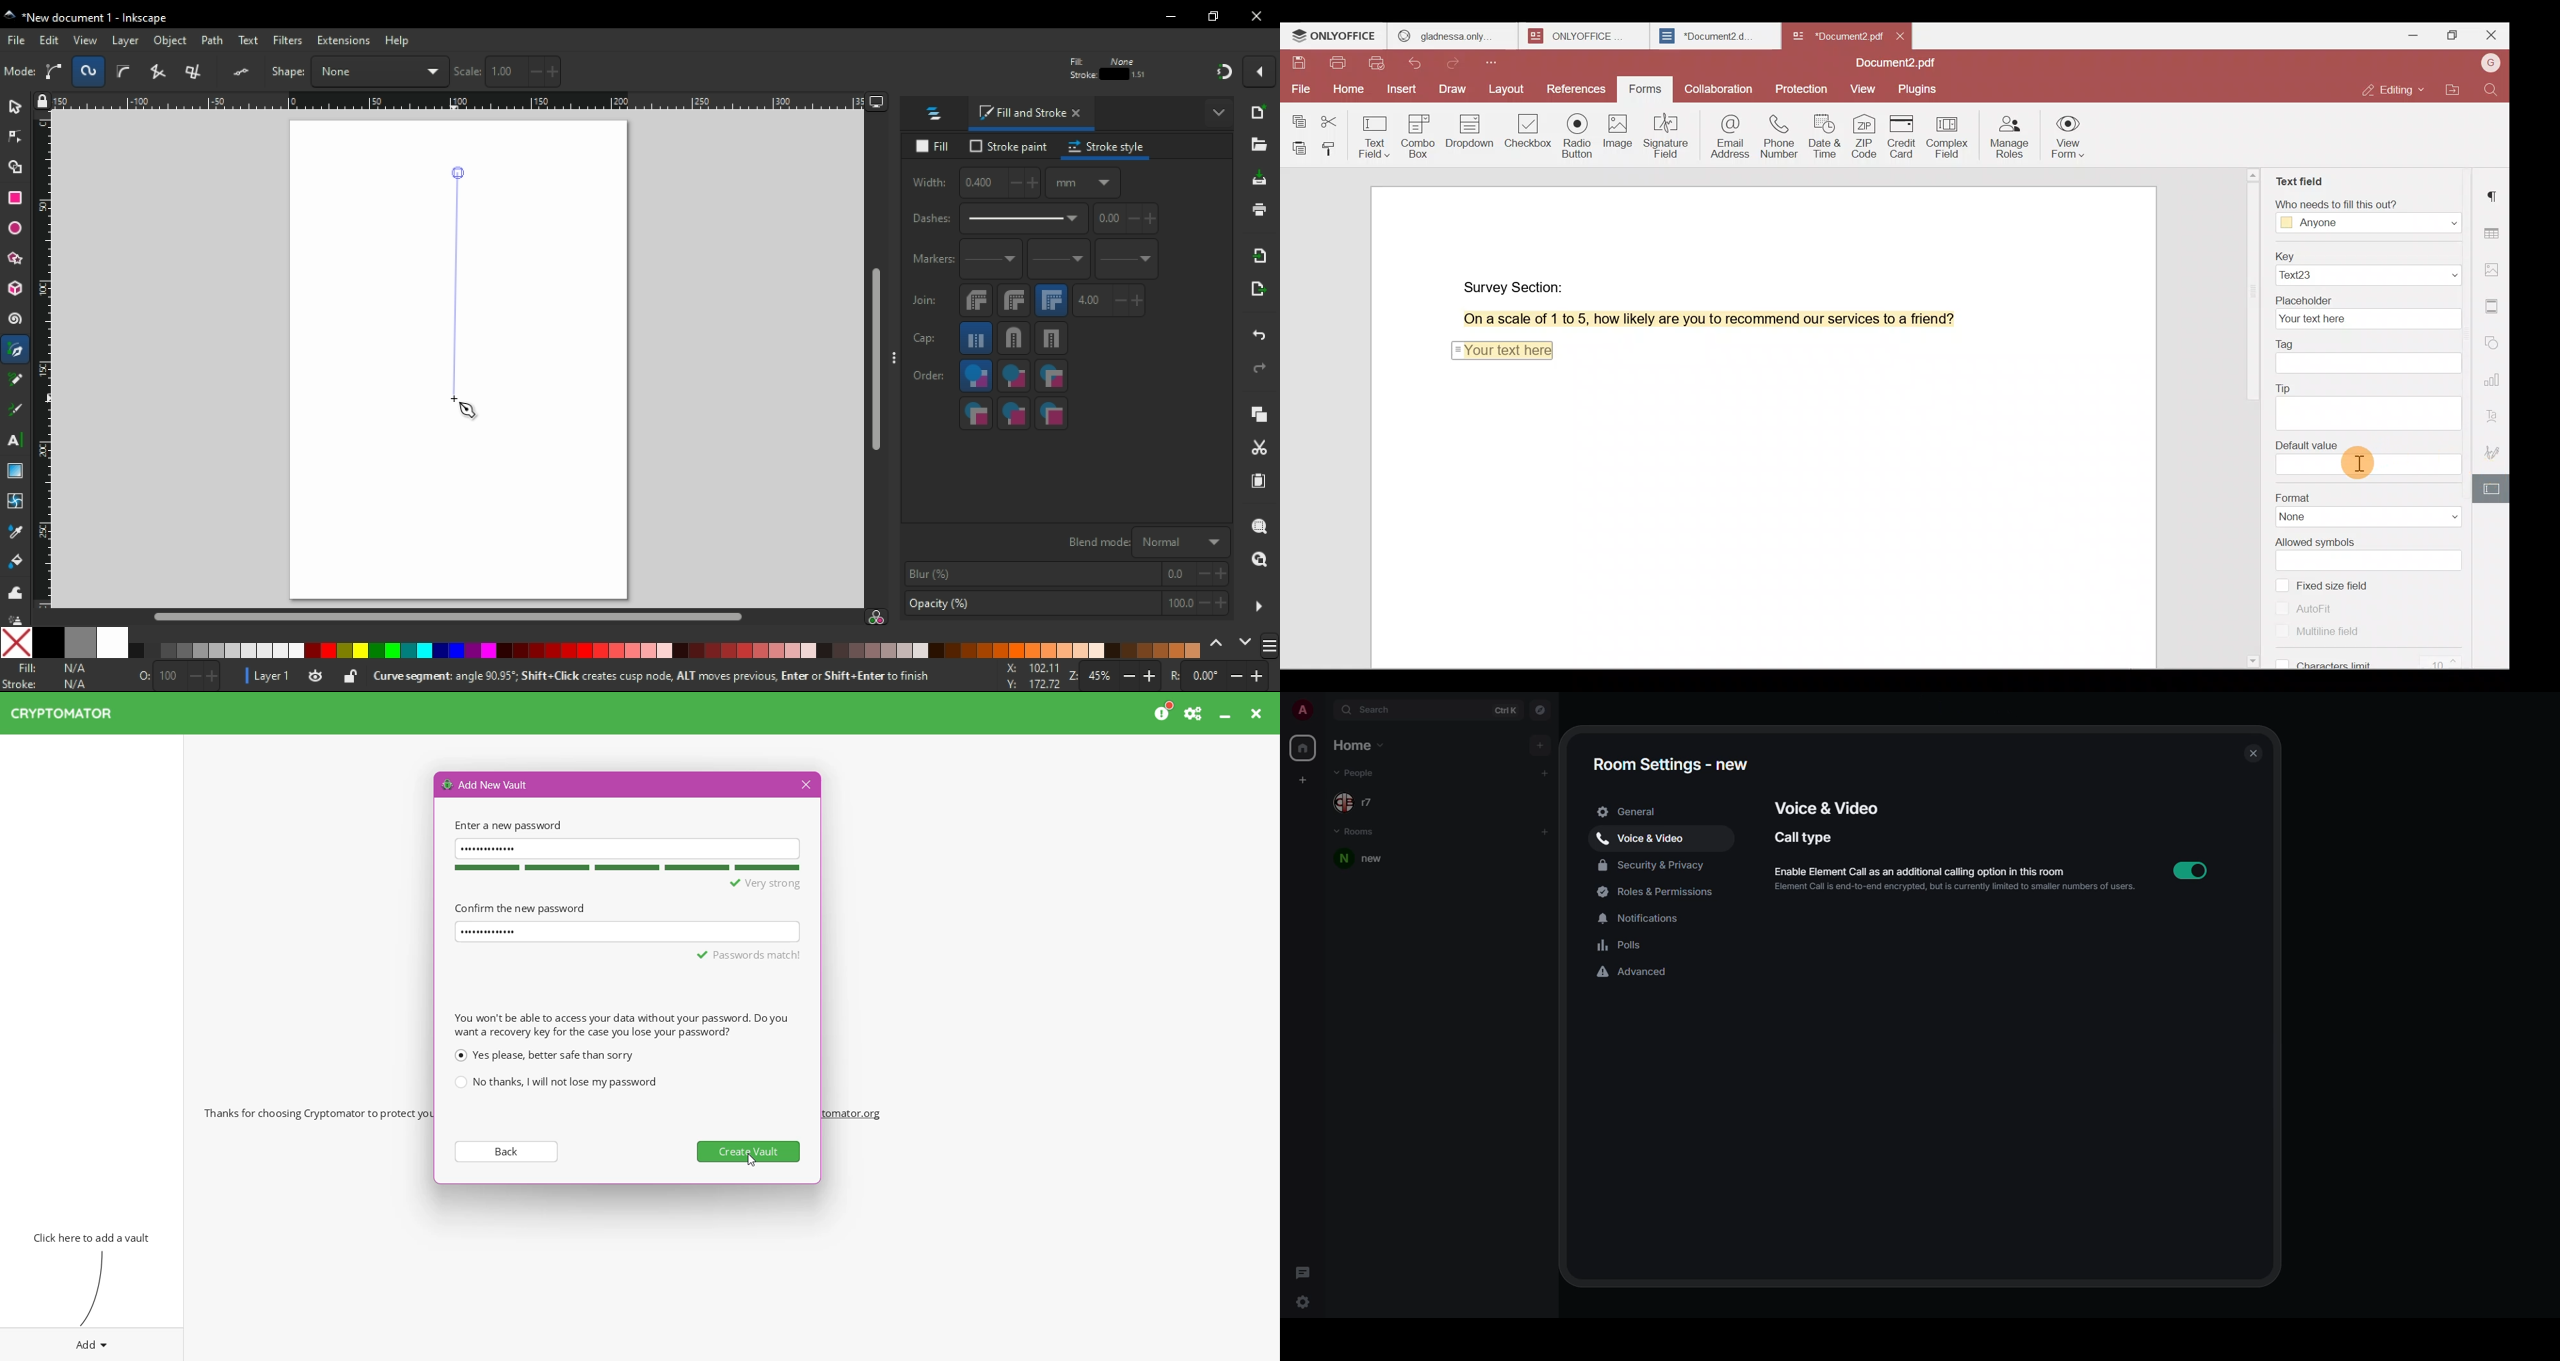  What do you see at coordinates (92, 1342) in the screenshot?
I see `Add` at bounding box center [92, 1342].